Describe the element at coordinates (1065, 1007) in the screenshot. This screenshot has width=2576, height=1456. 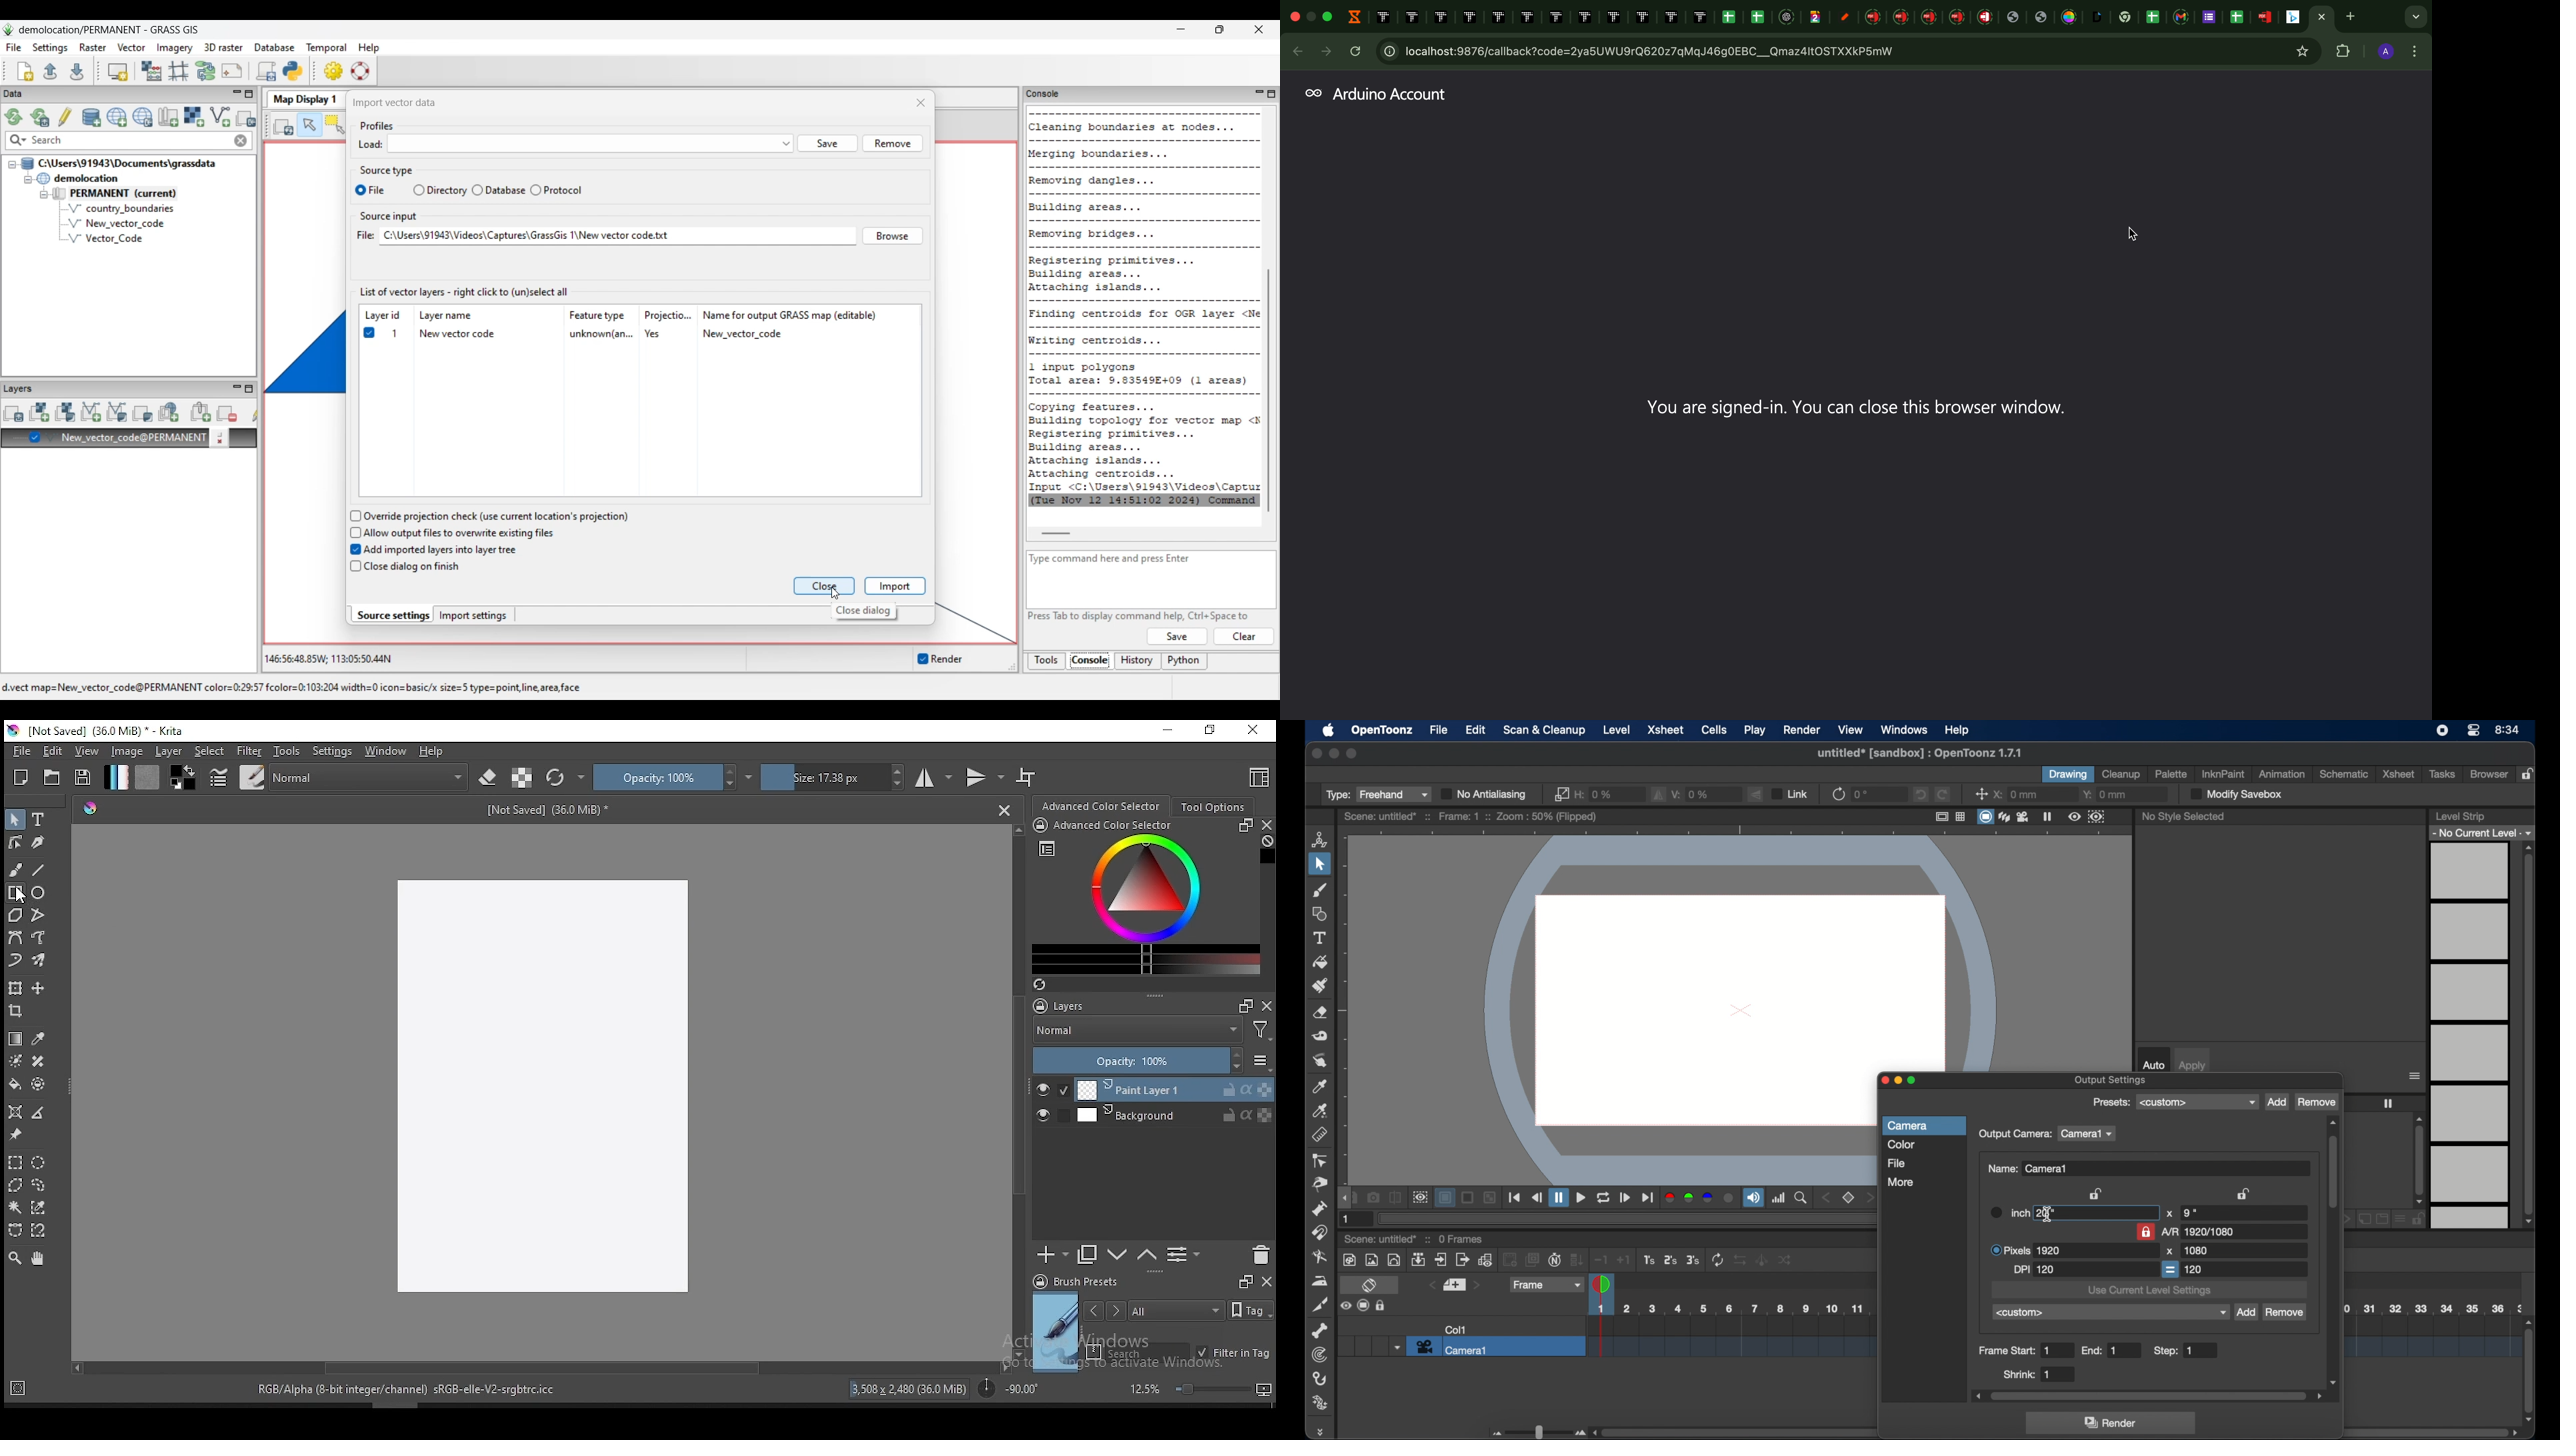
I see `layers` at that location.